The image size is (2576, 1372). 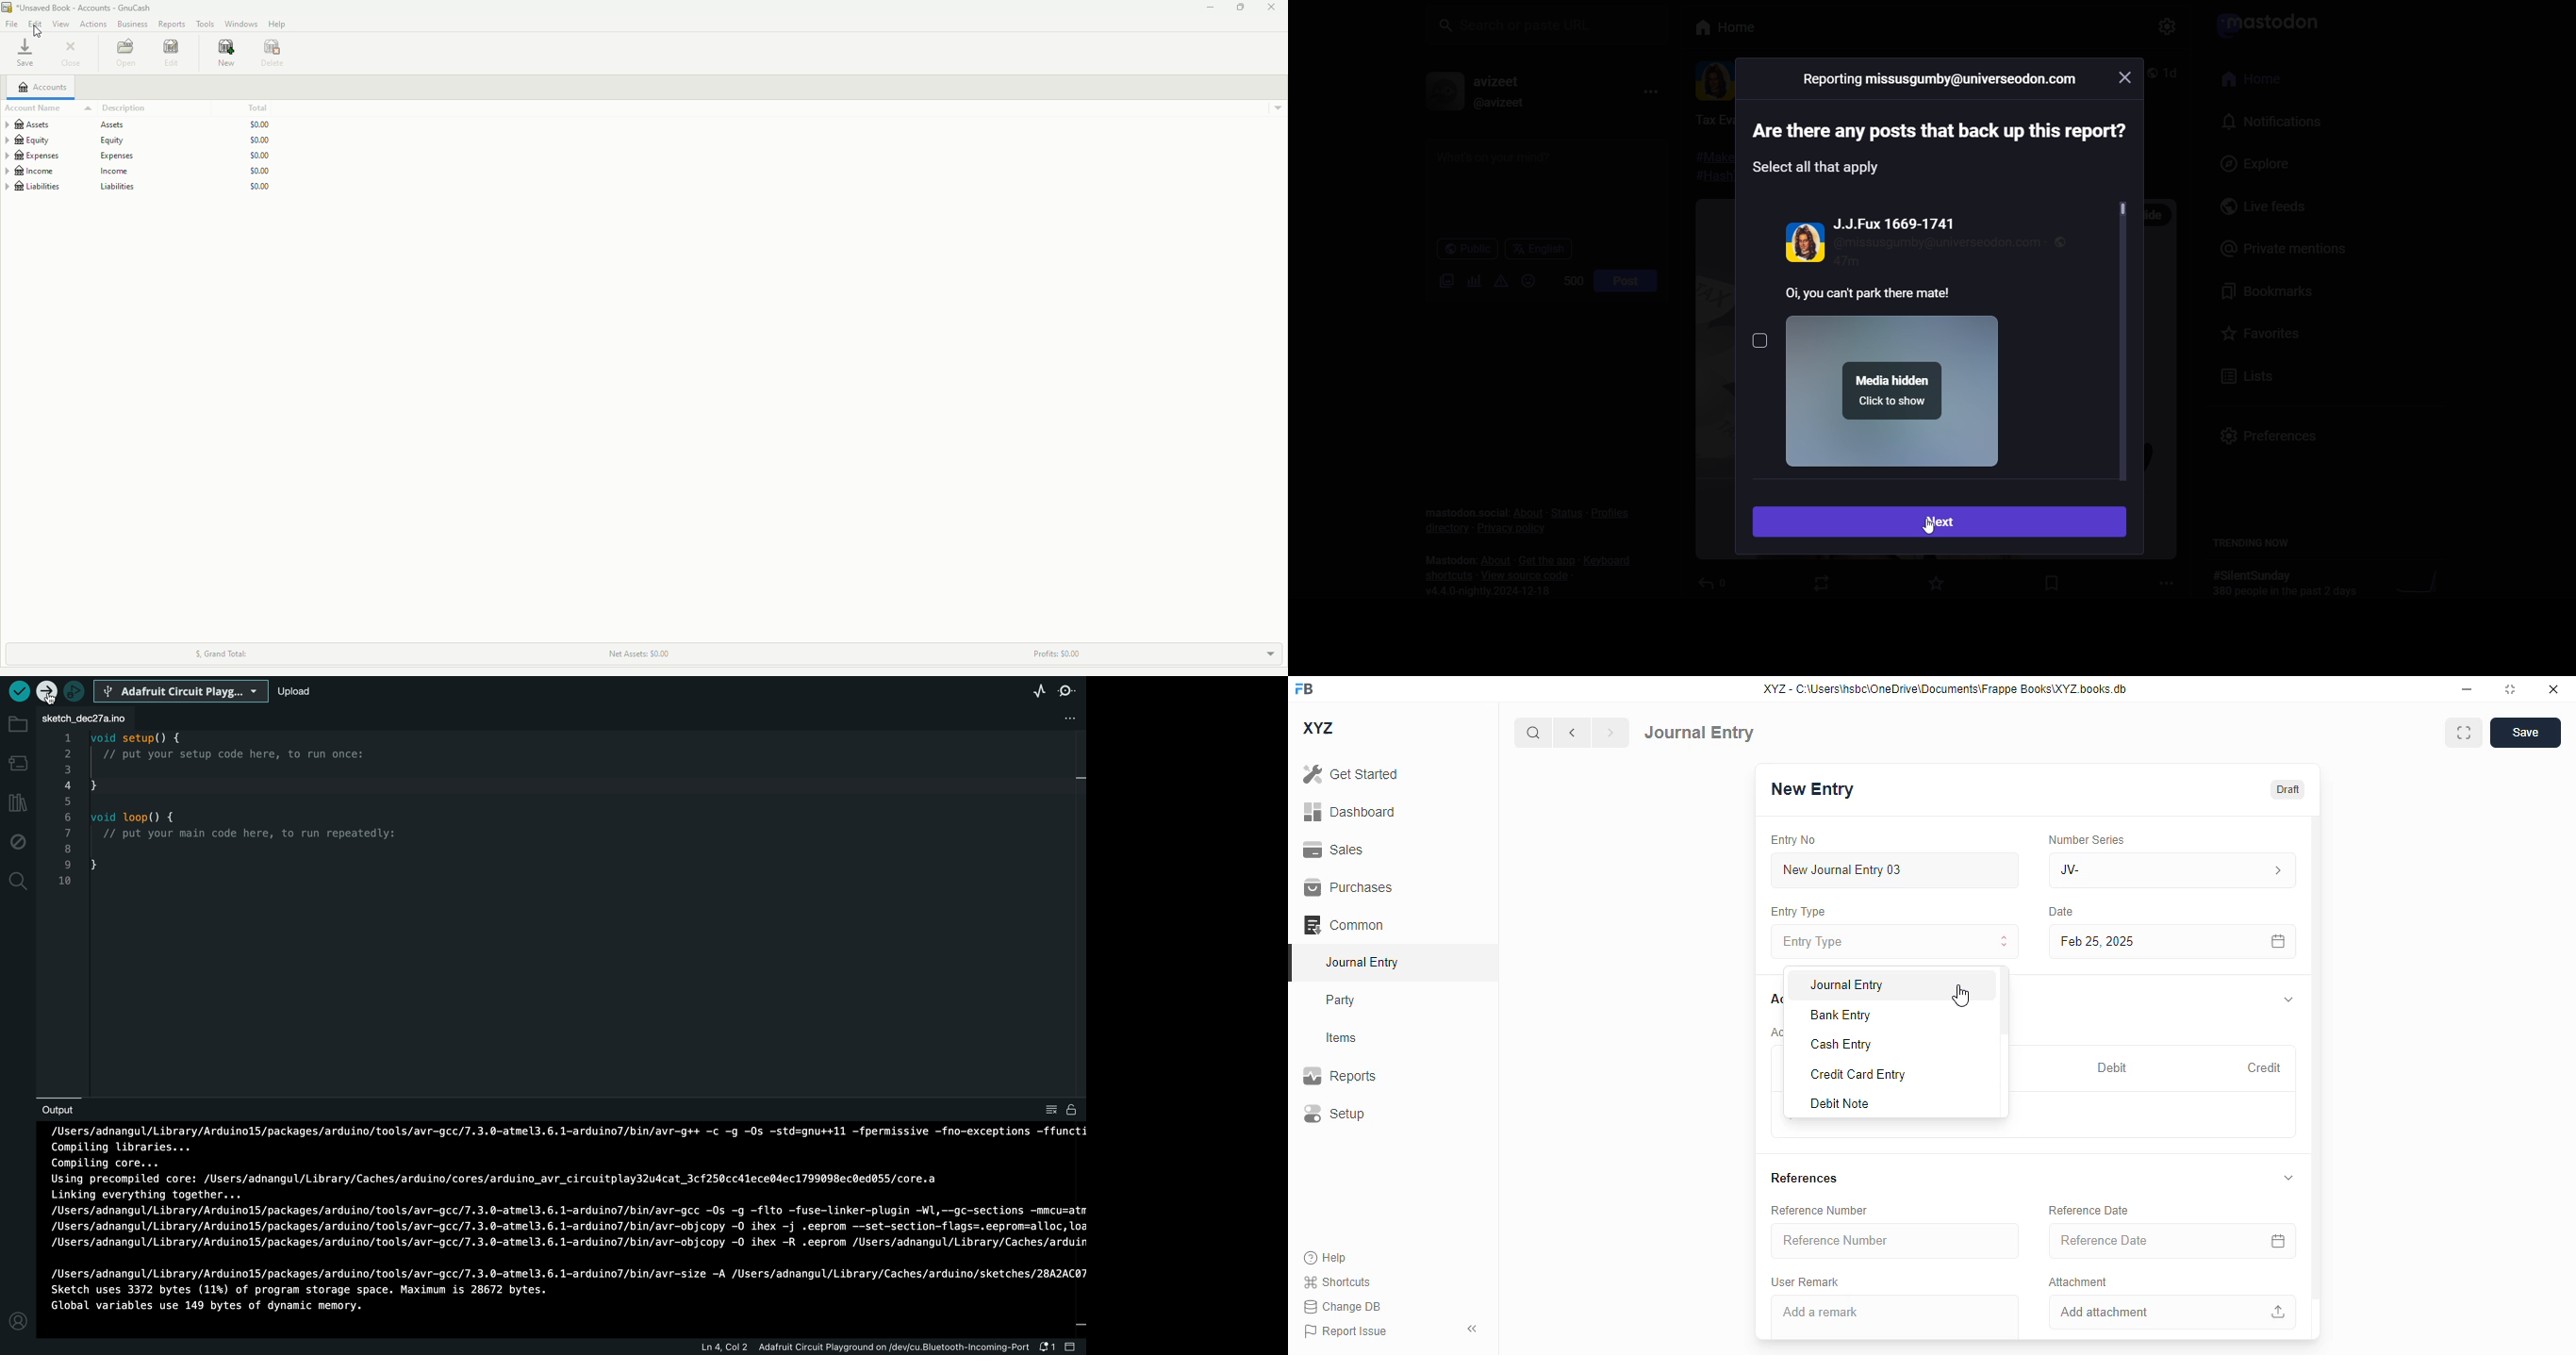 What do you see at coordinates (278, 24) in the screenshot?
I see `Help` at bounding box center [278, 24].